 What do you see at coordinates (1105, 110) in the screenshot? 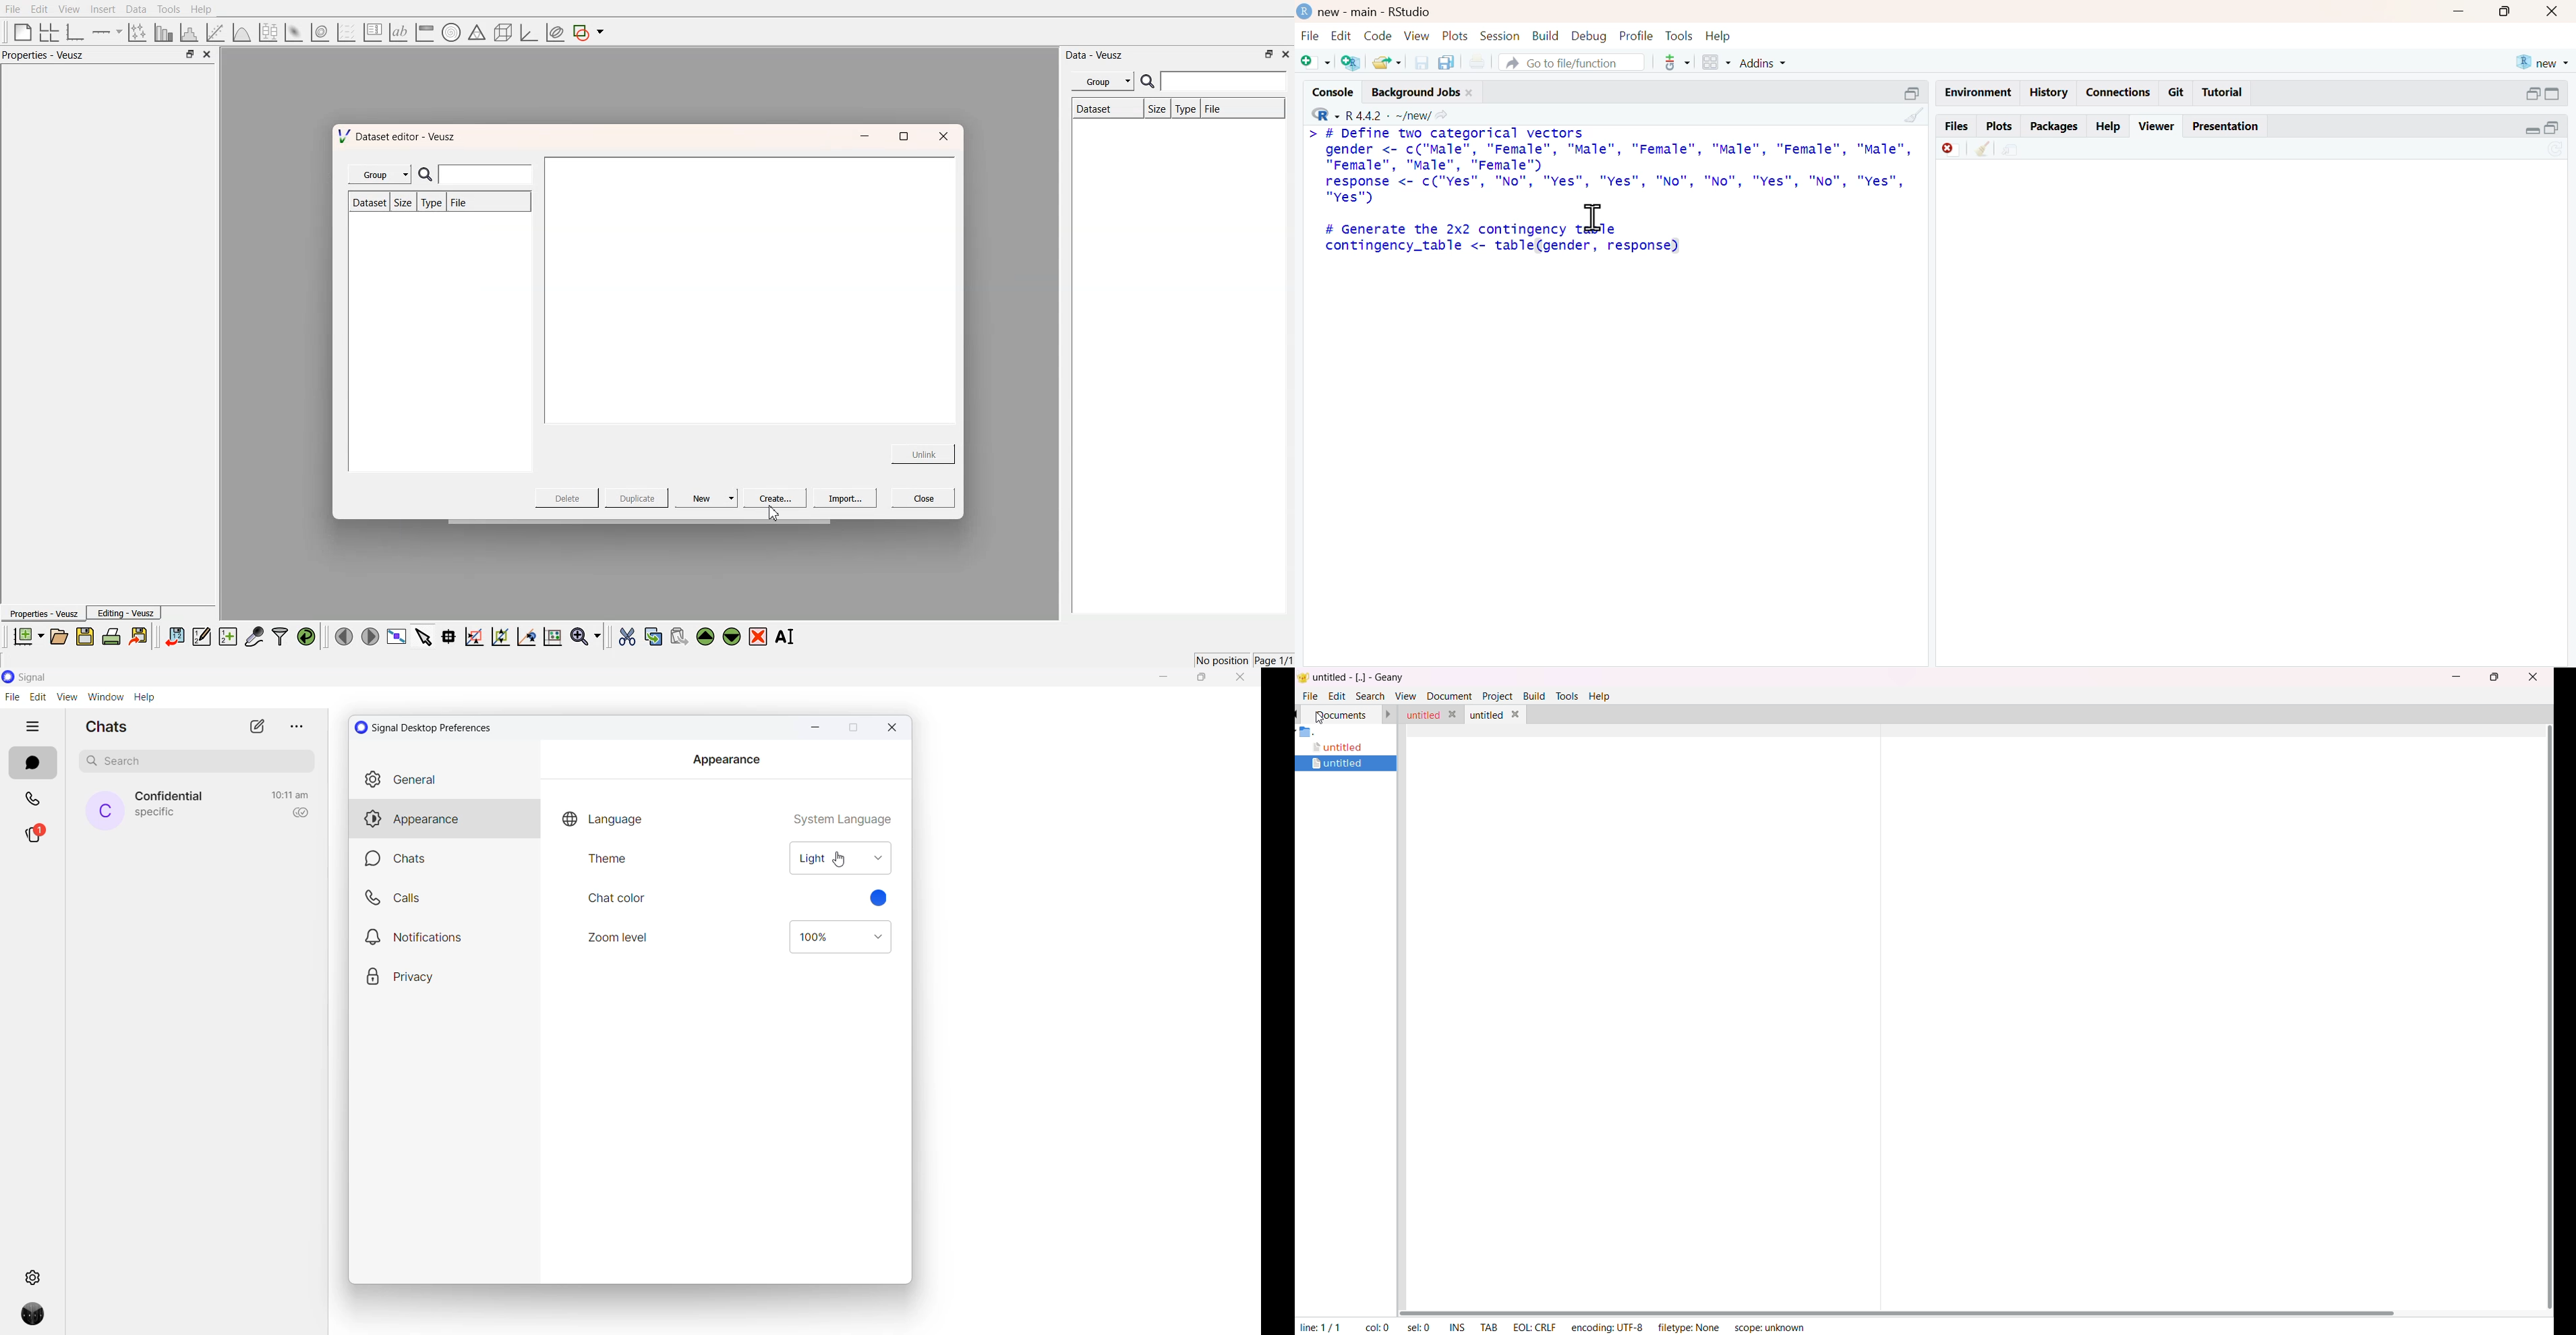
I see `Dataset` at bounding box center [1105, 110].